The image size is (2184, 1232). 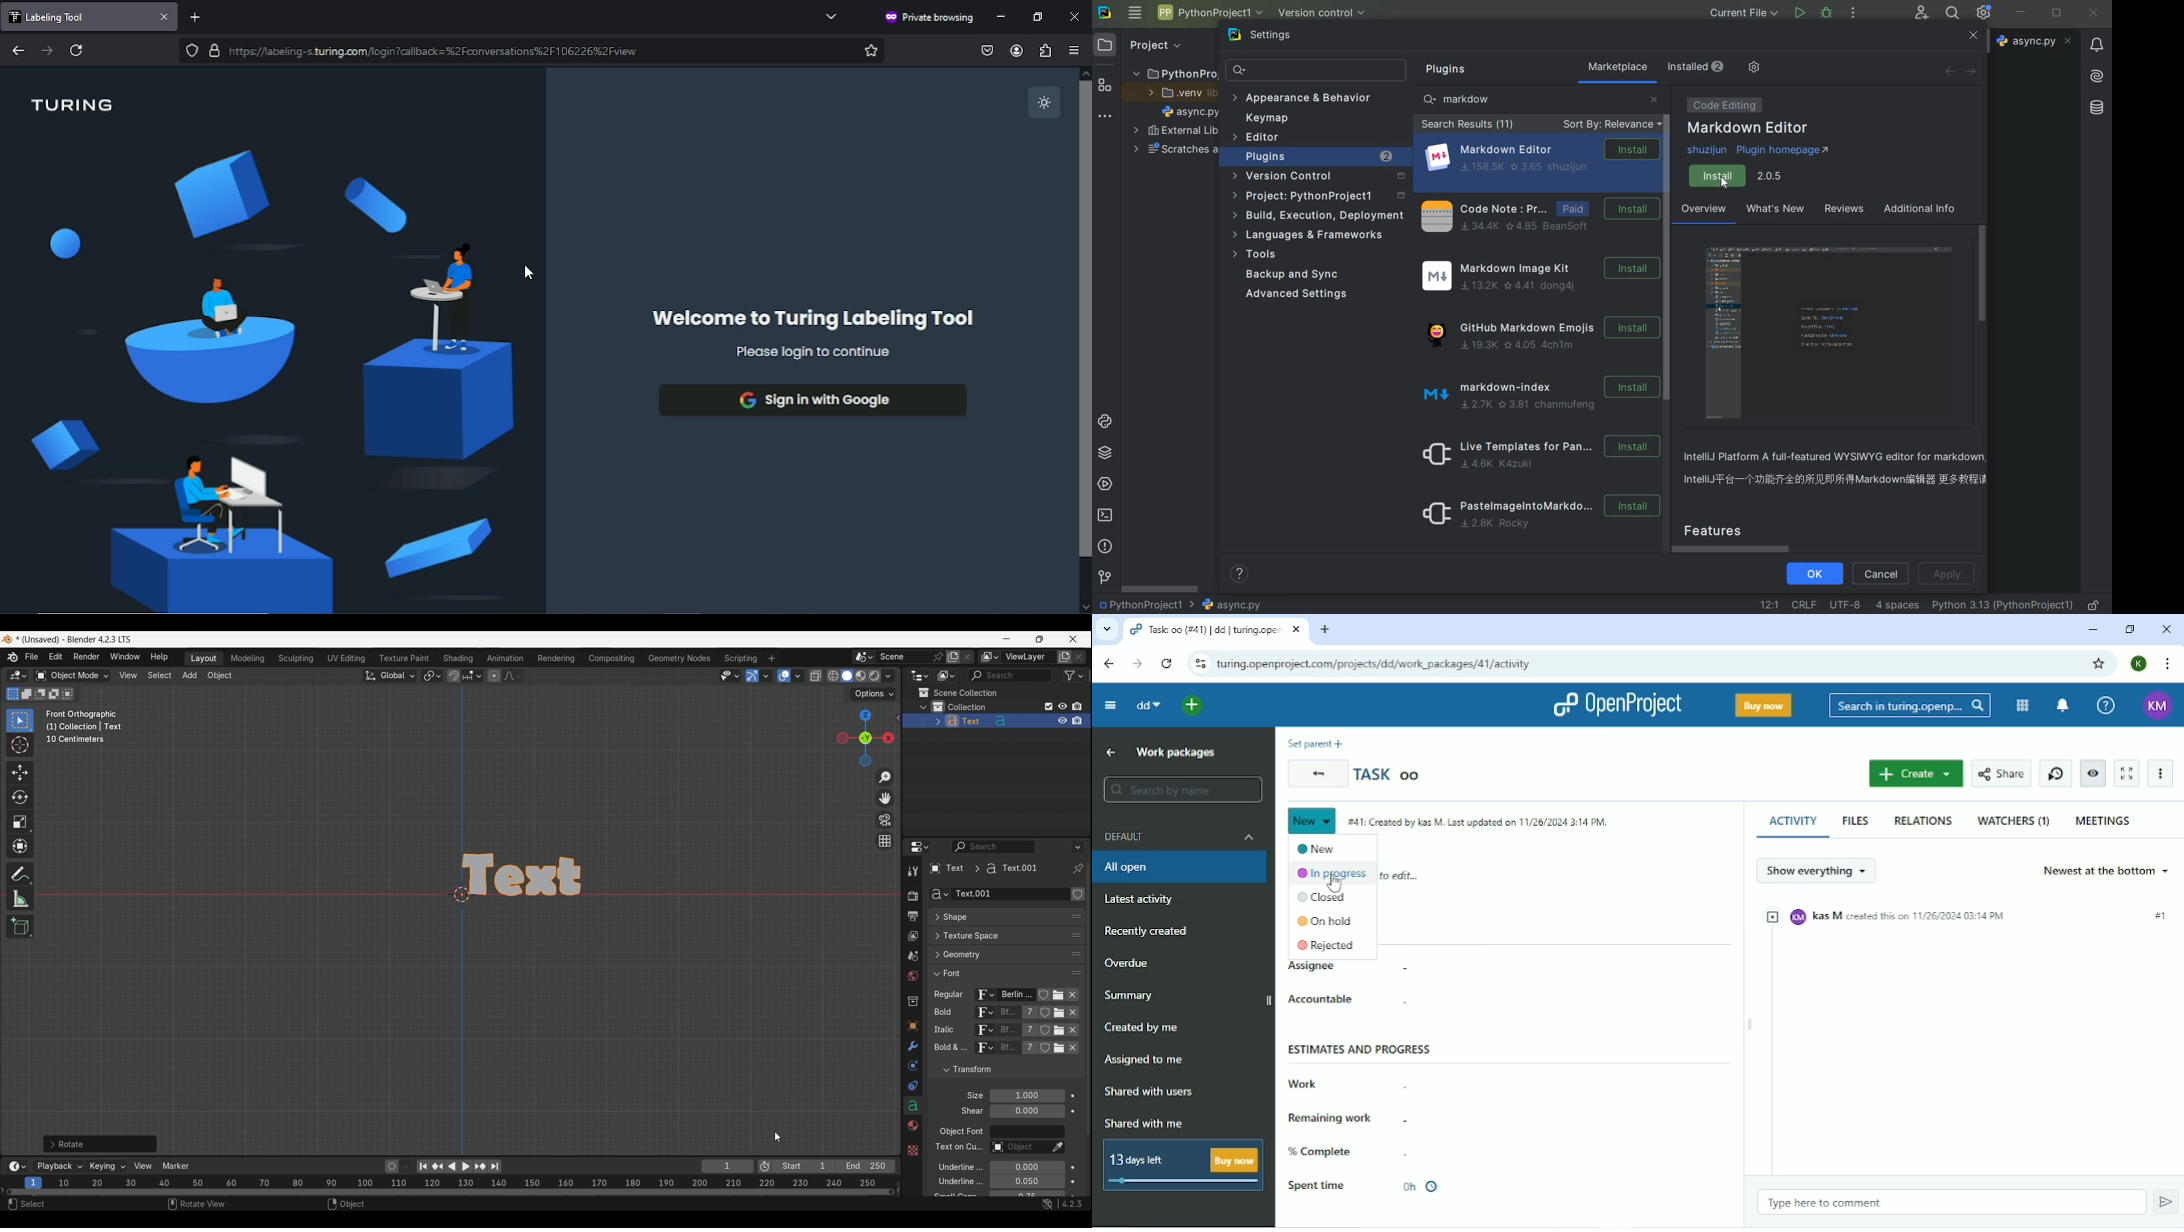 I want to click on Shared with me, so click(x=1147, y=1124).